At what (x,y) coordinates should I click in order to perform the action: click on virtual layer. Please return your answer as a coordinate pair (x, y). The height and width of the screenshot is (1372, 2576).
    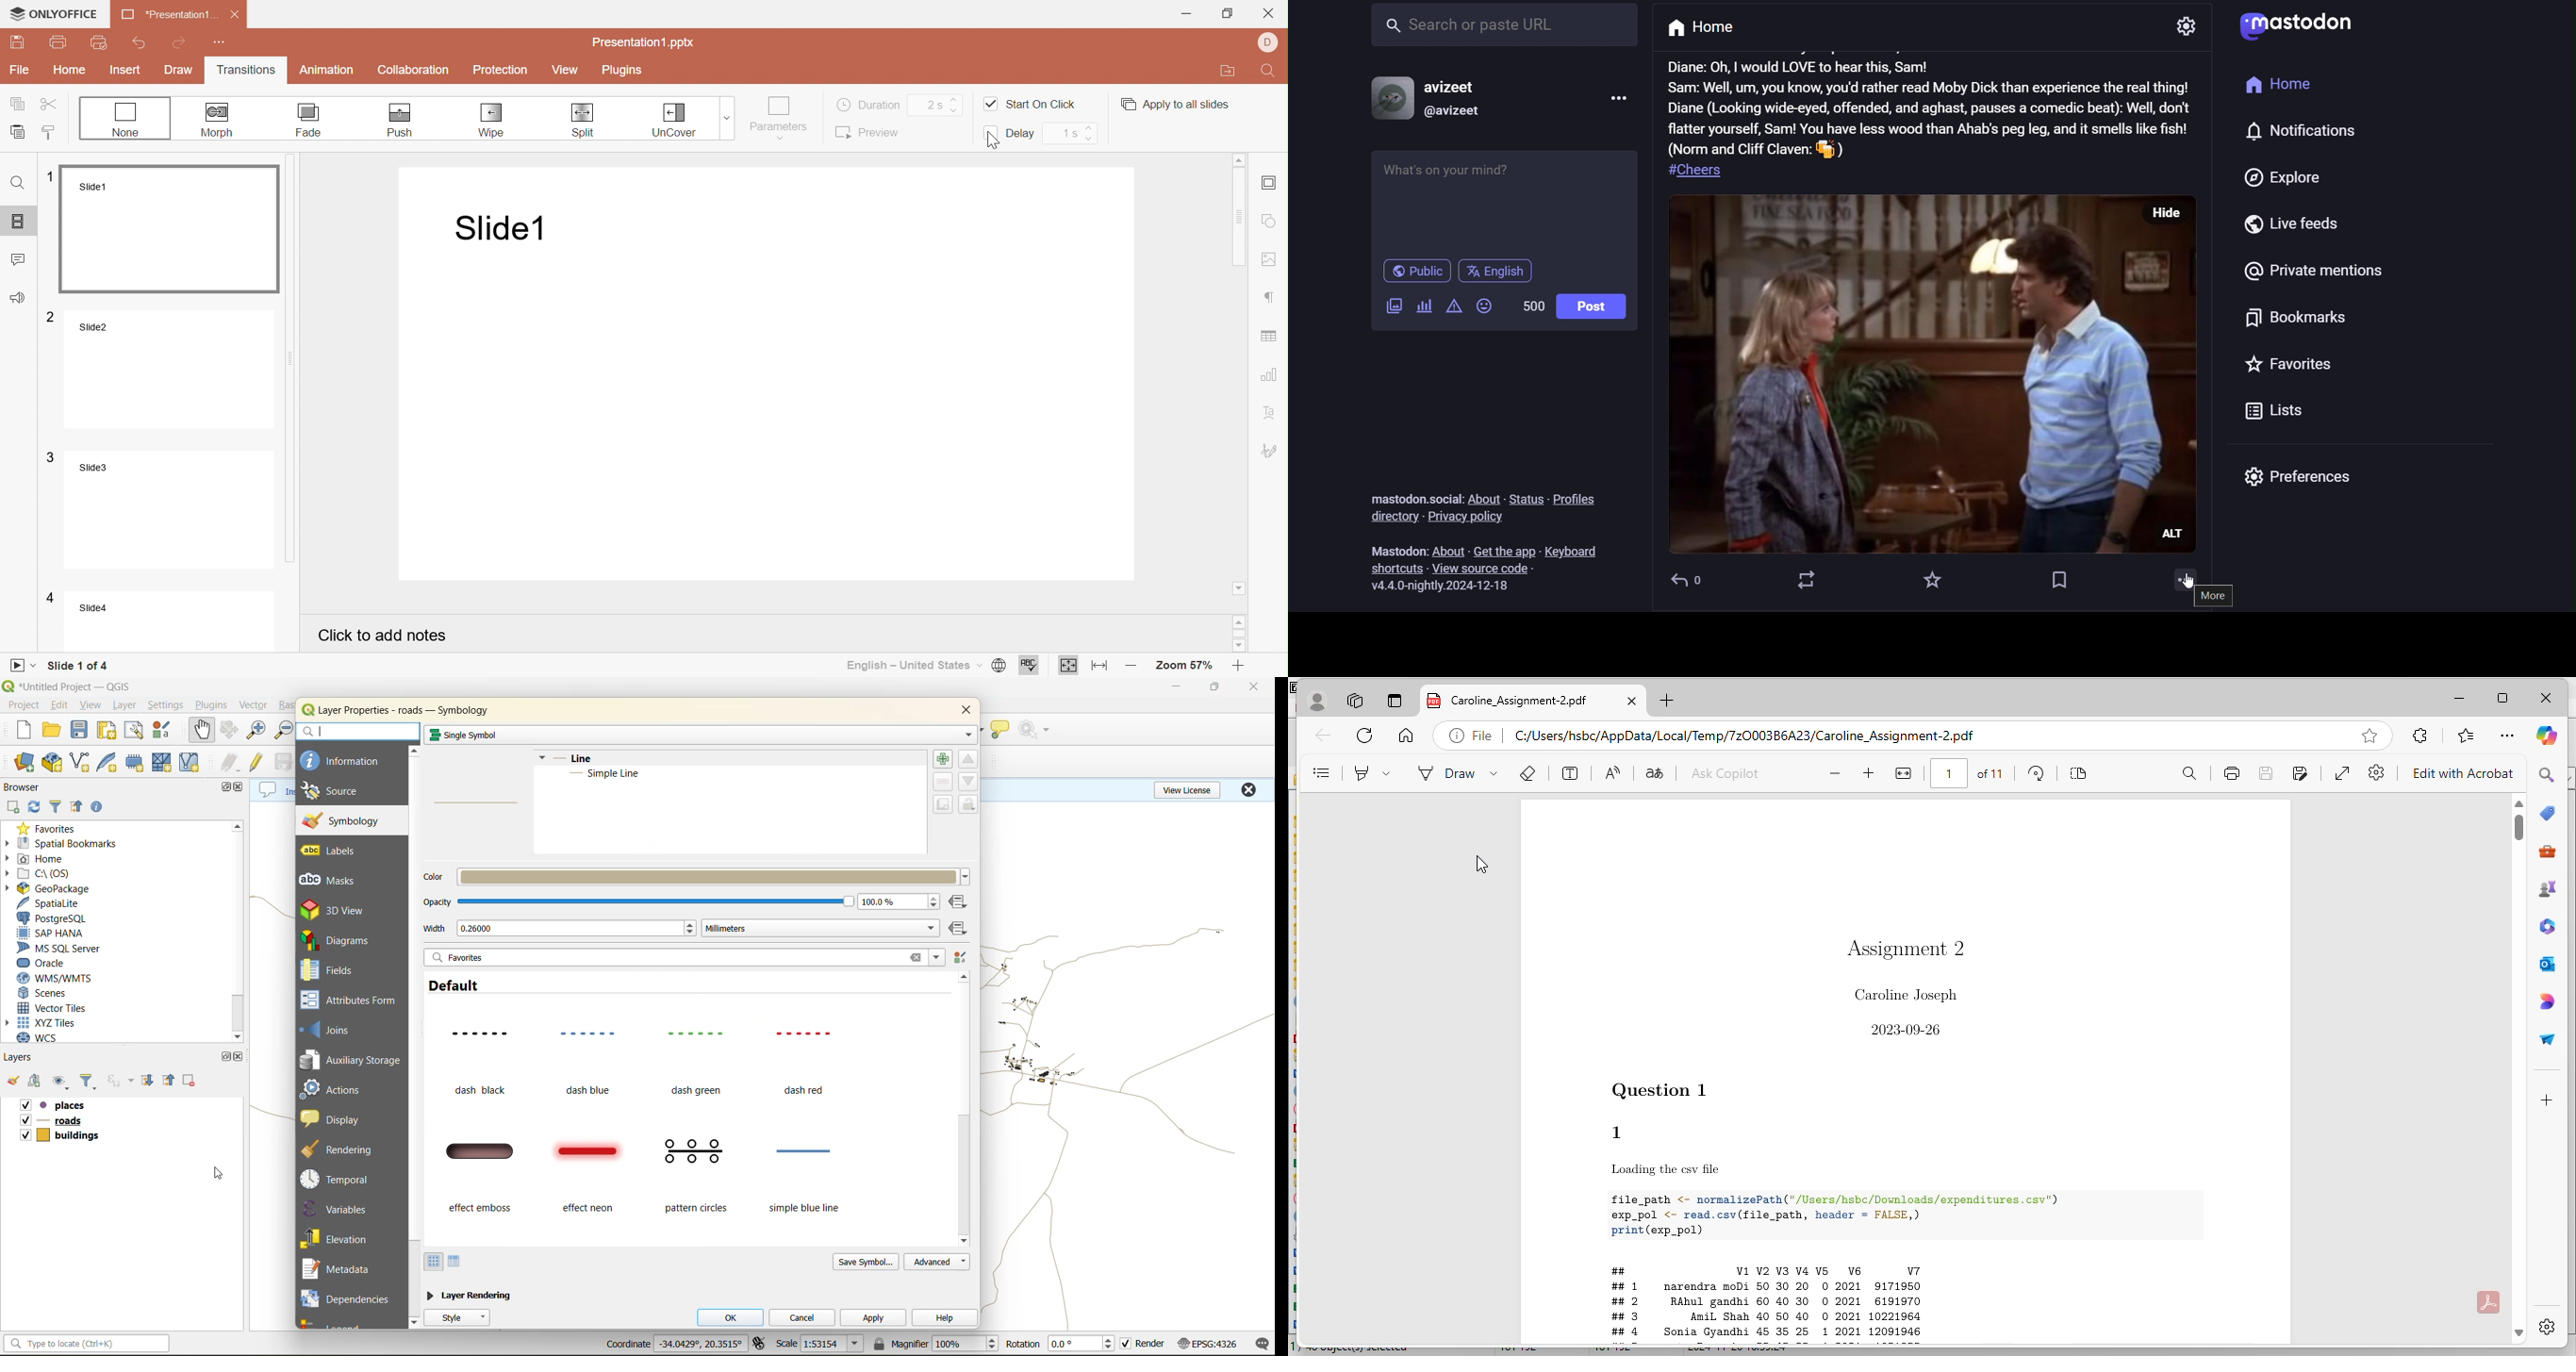
    Looking at the image, I should click on (190, 763).